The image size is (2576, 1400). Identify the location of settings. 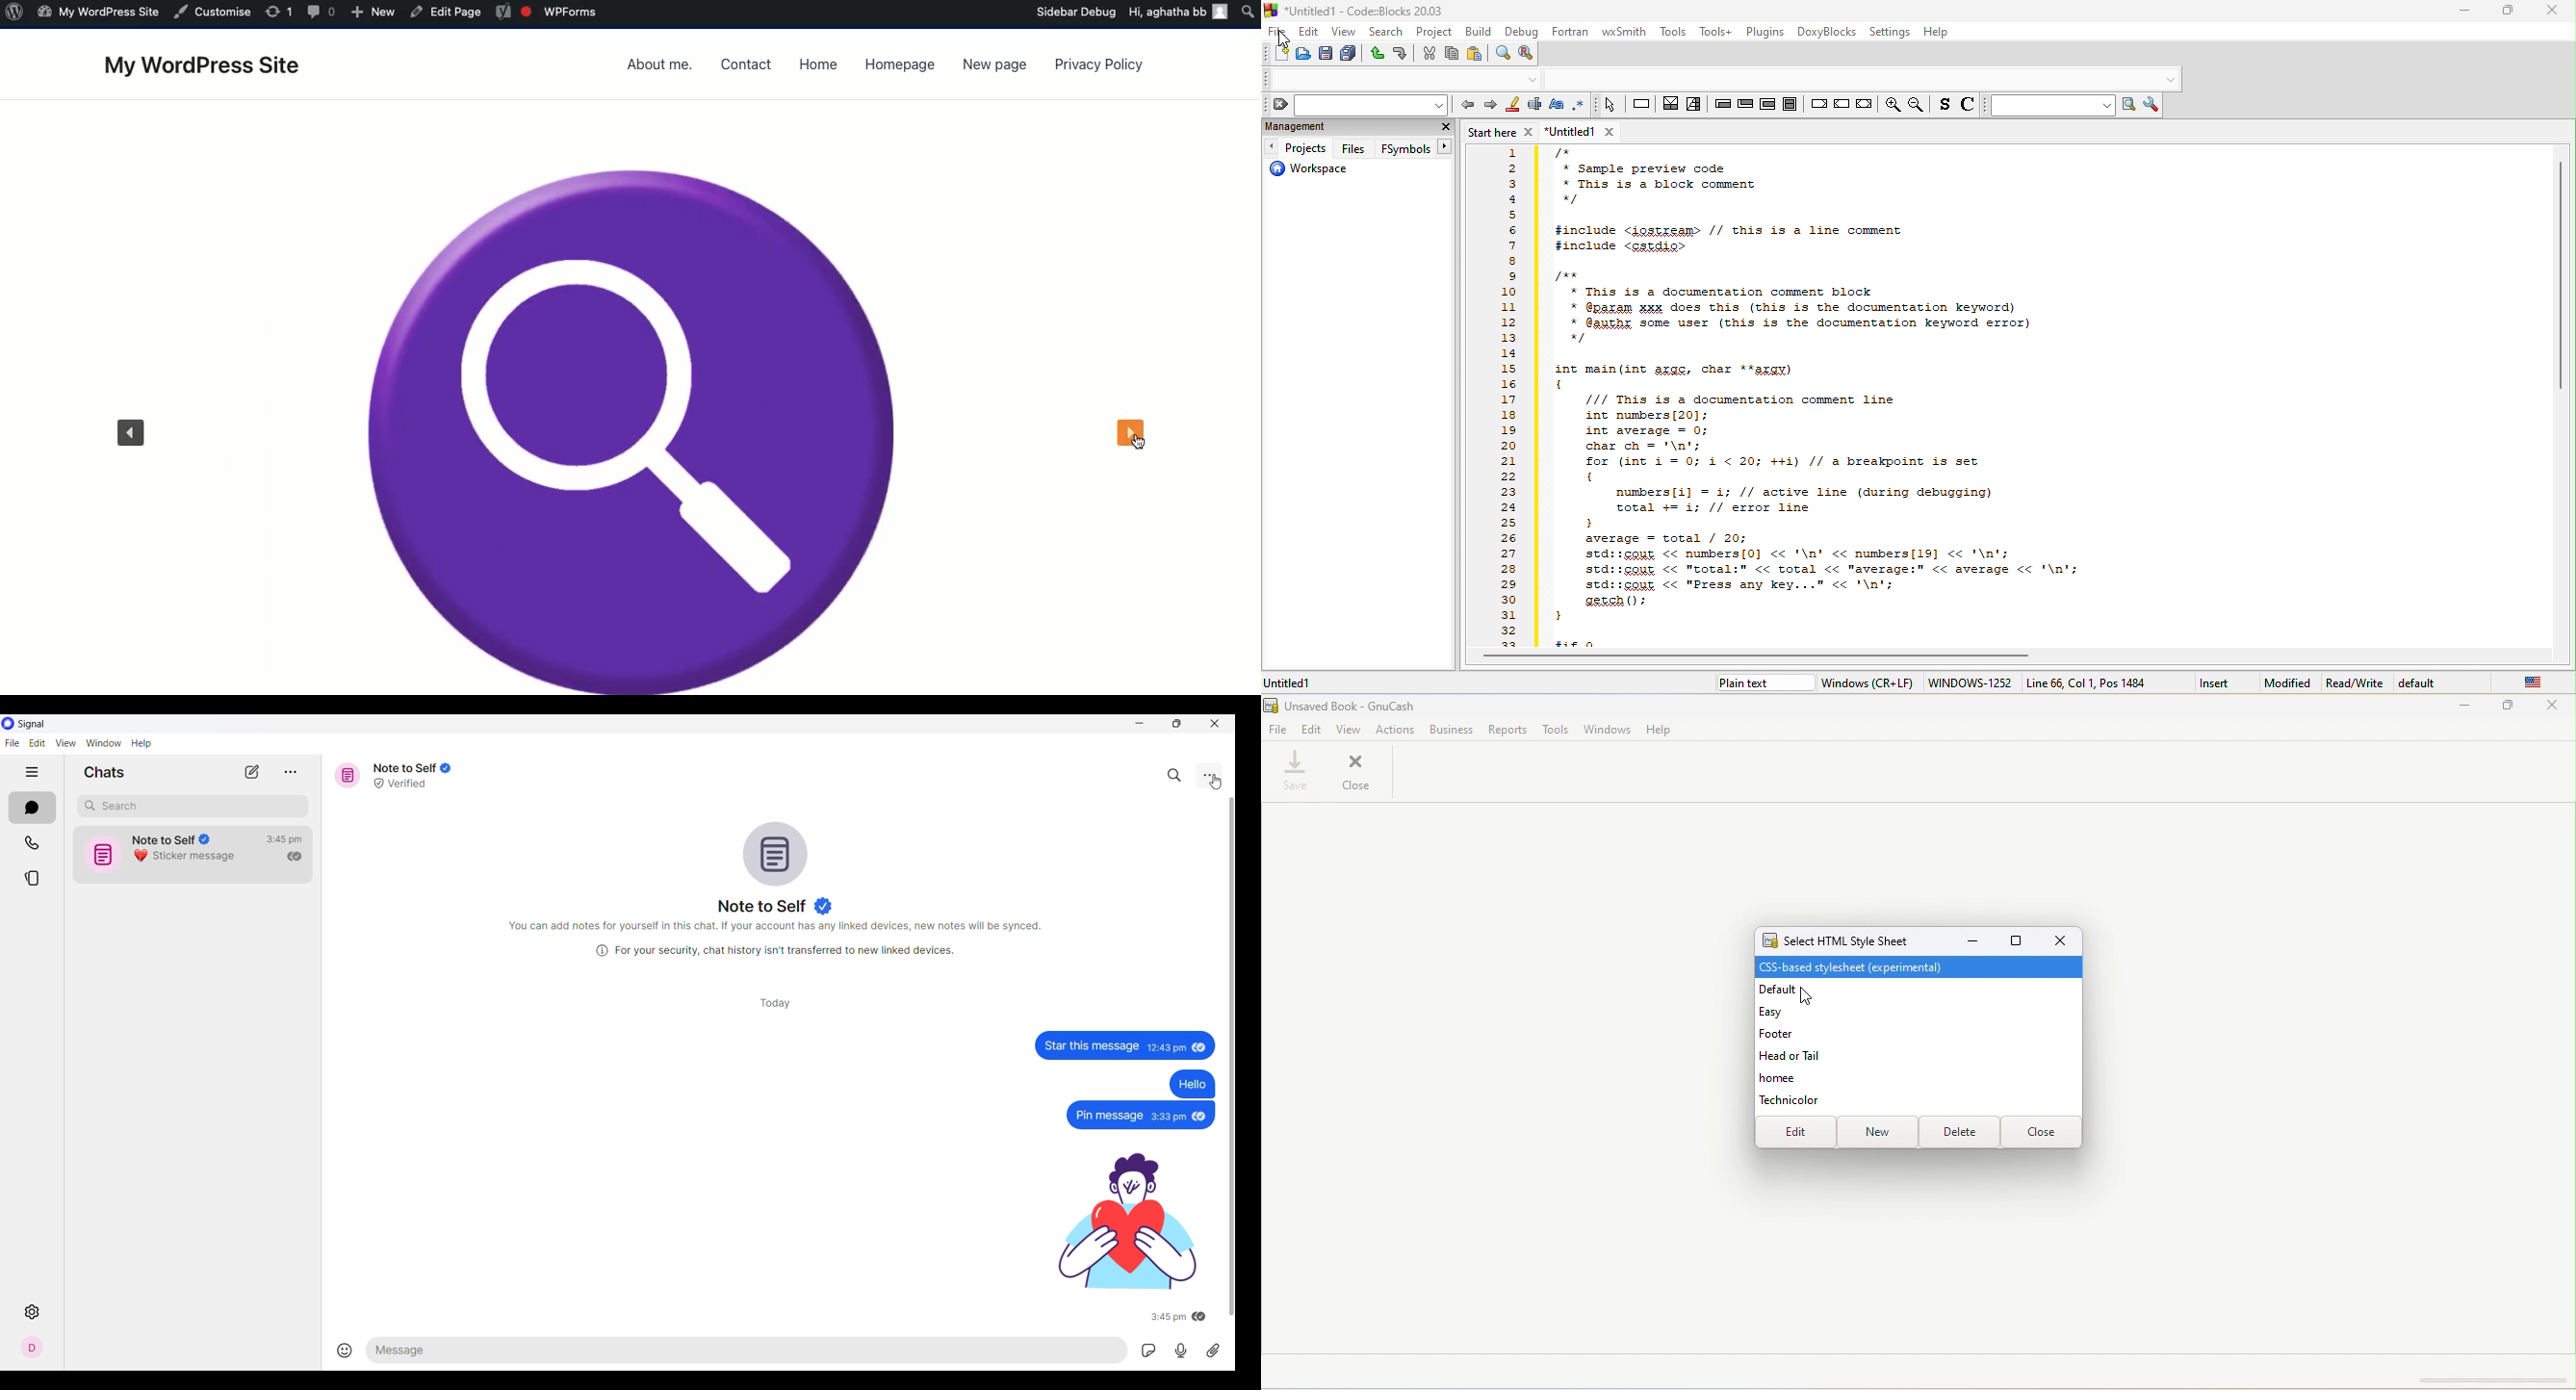
(1890, 33).